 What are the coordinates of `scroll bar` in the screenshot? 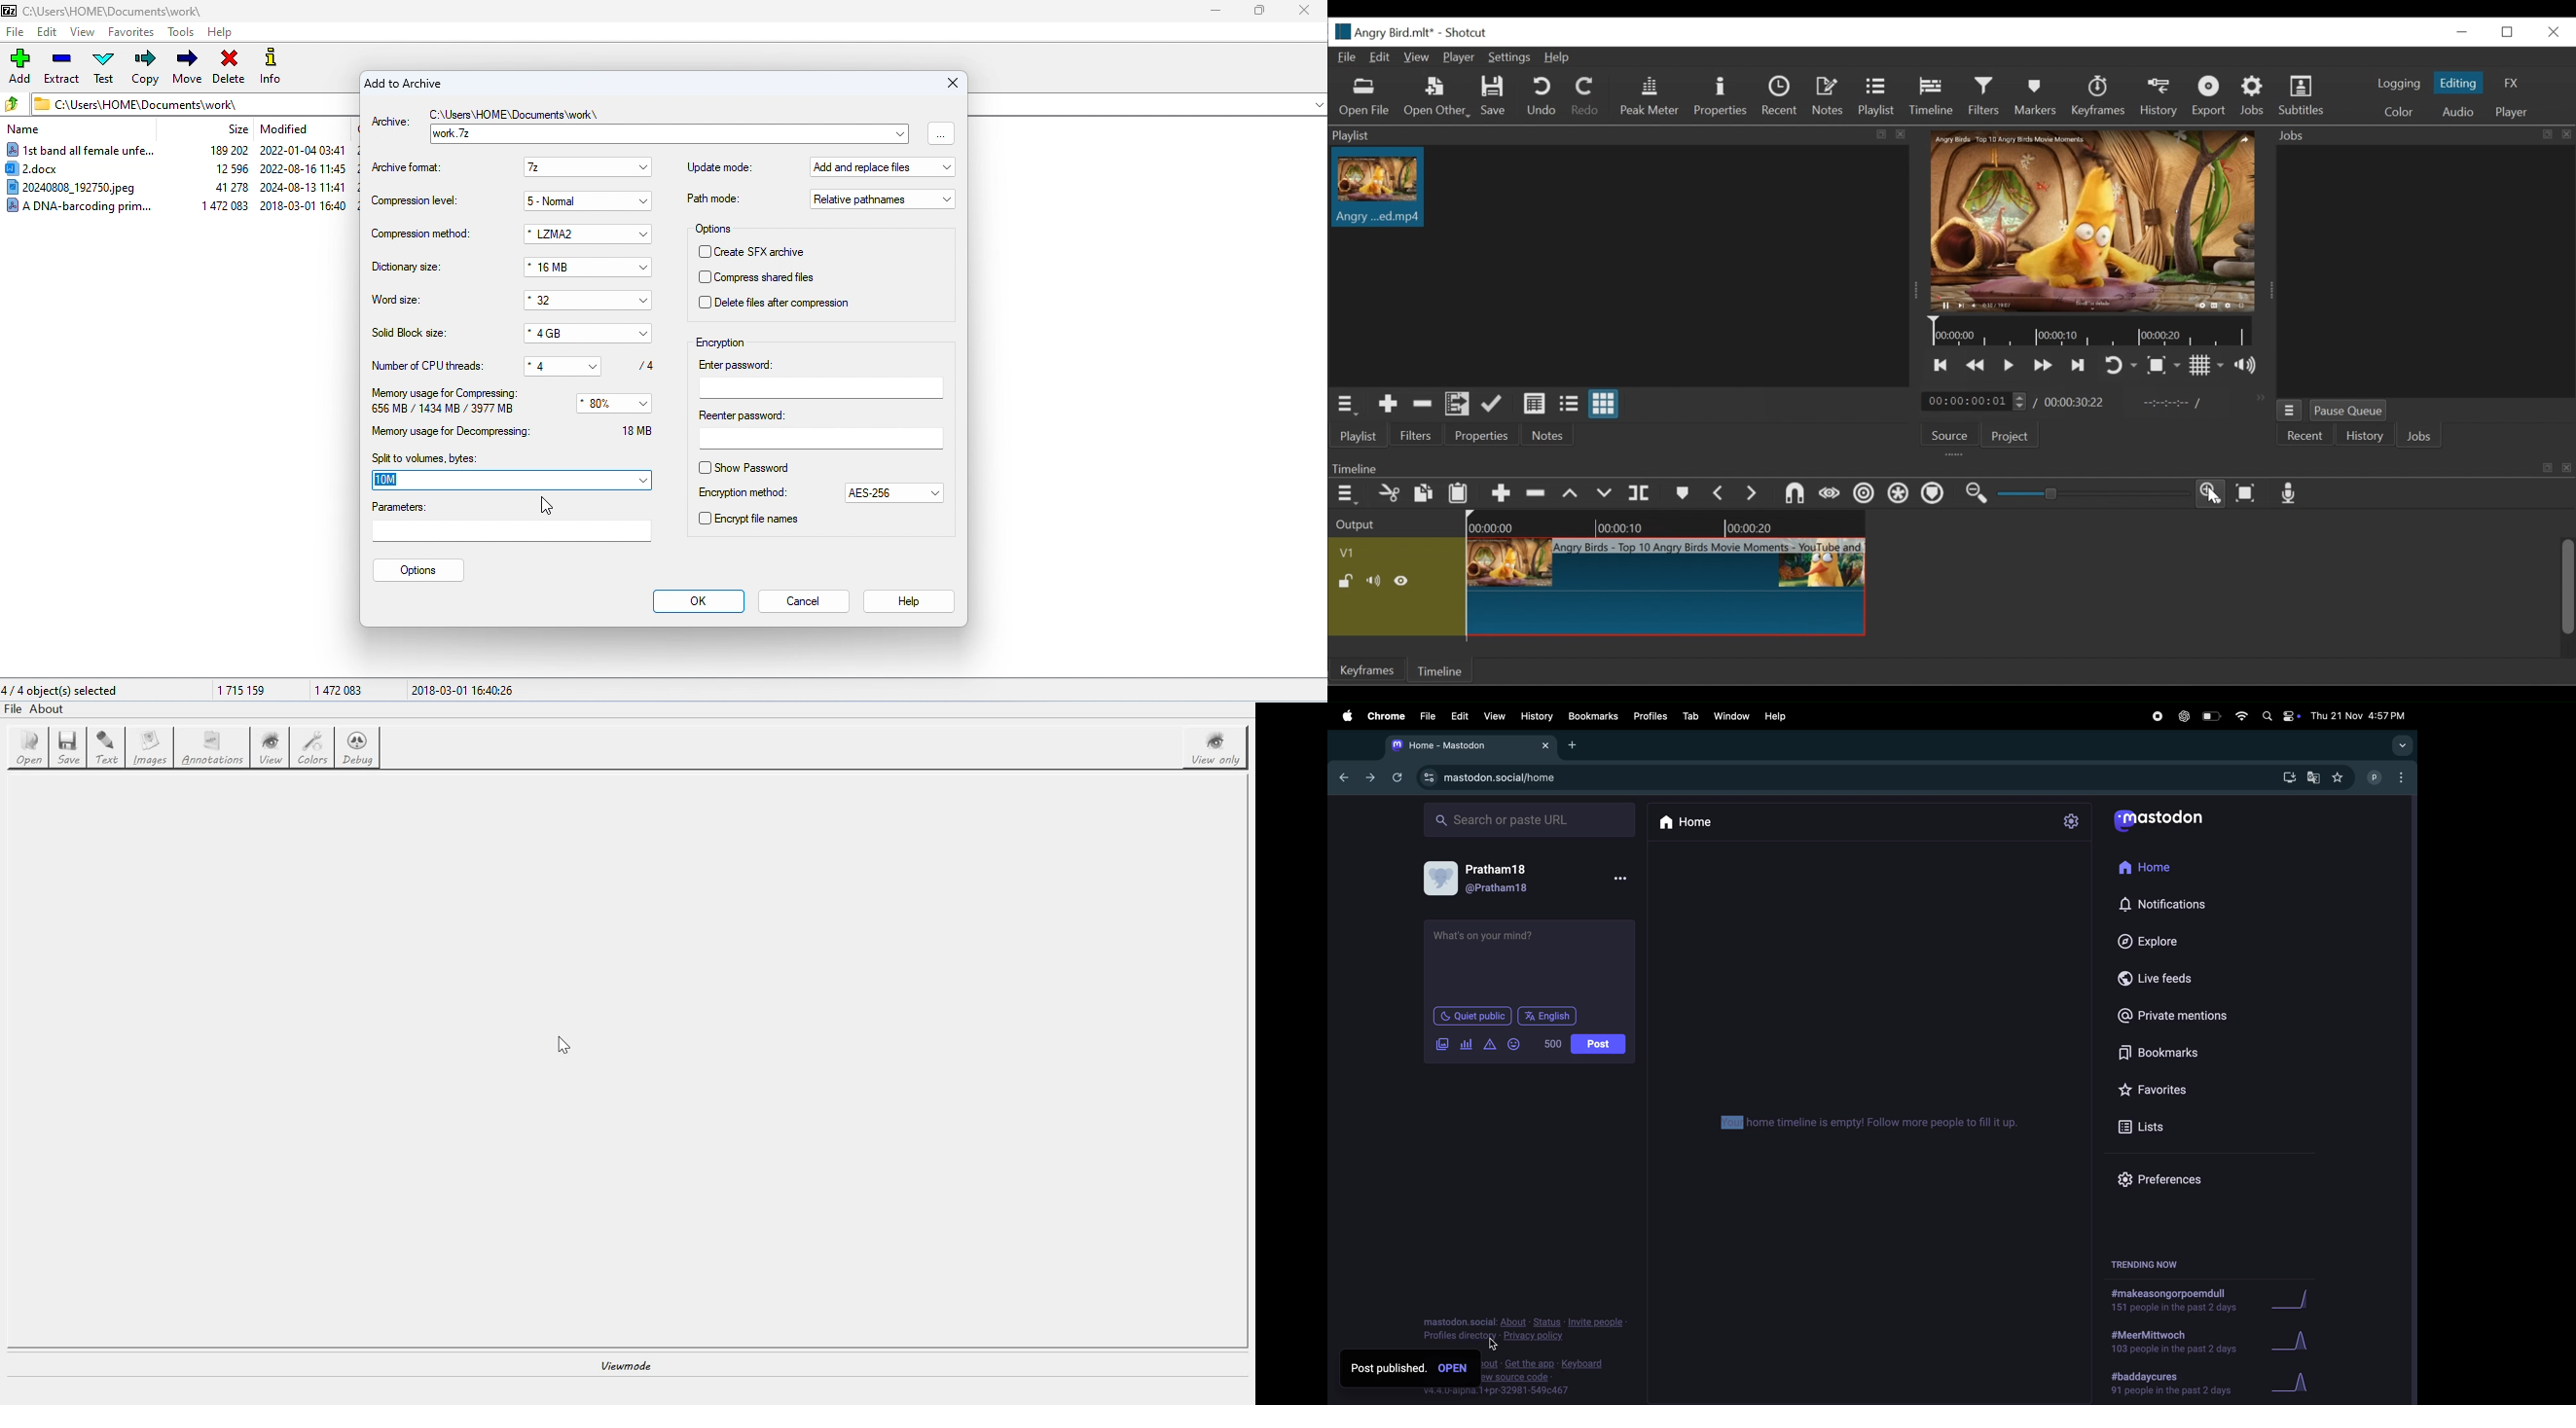 It's located at (2569, 587).